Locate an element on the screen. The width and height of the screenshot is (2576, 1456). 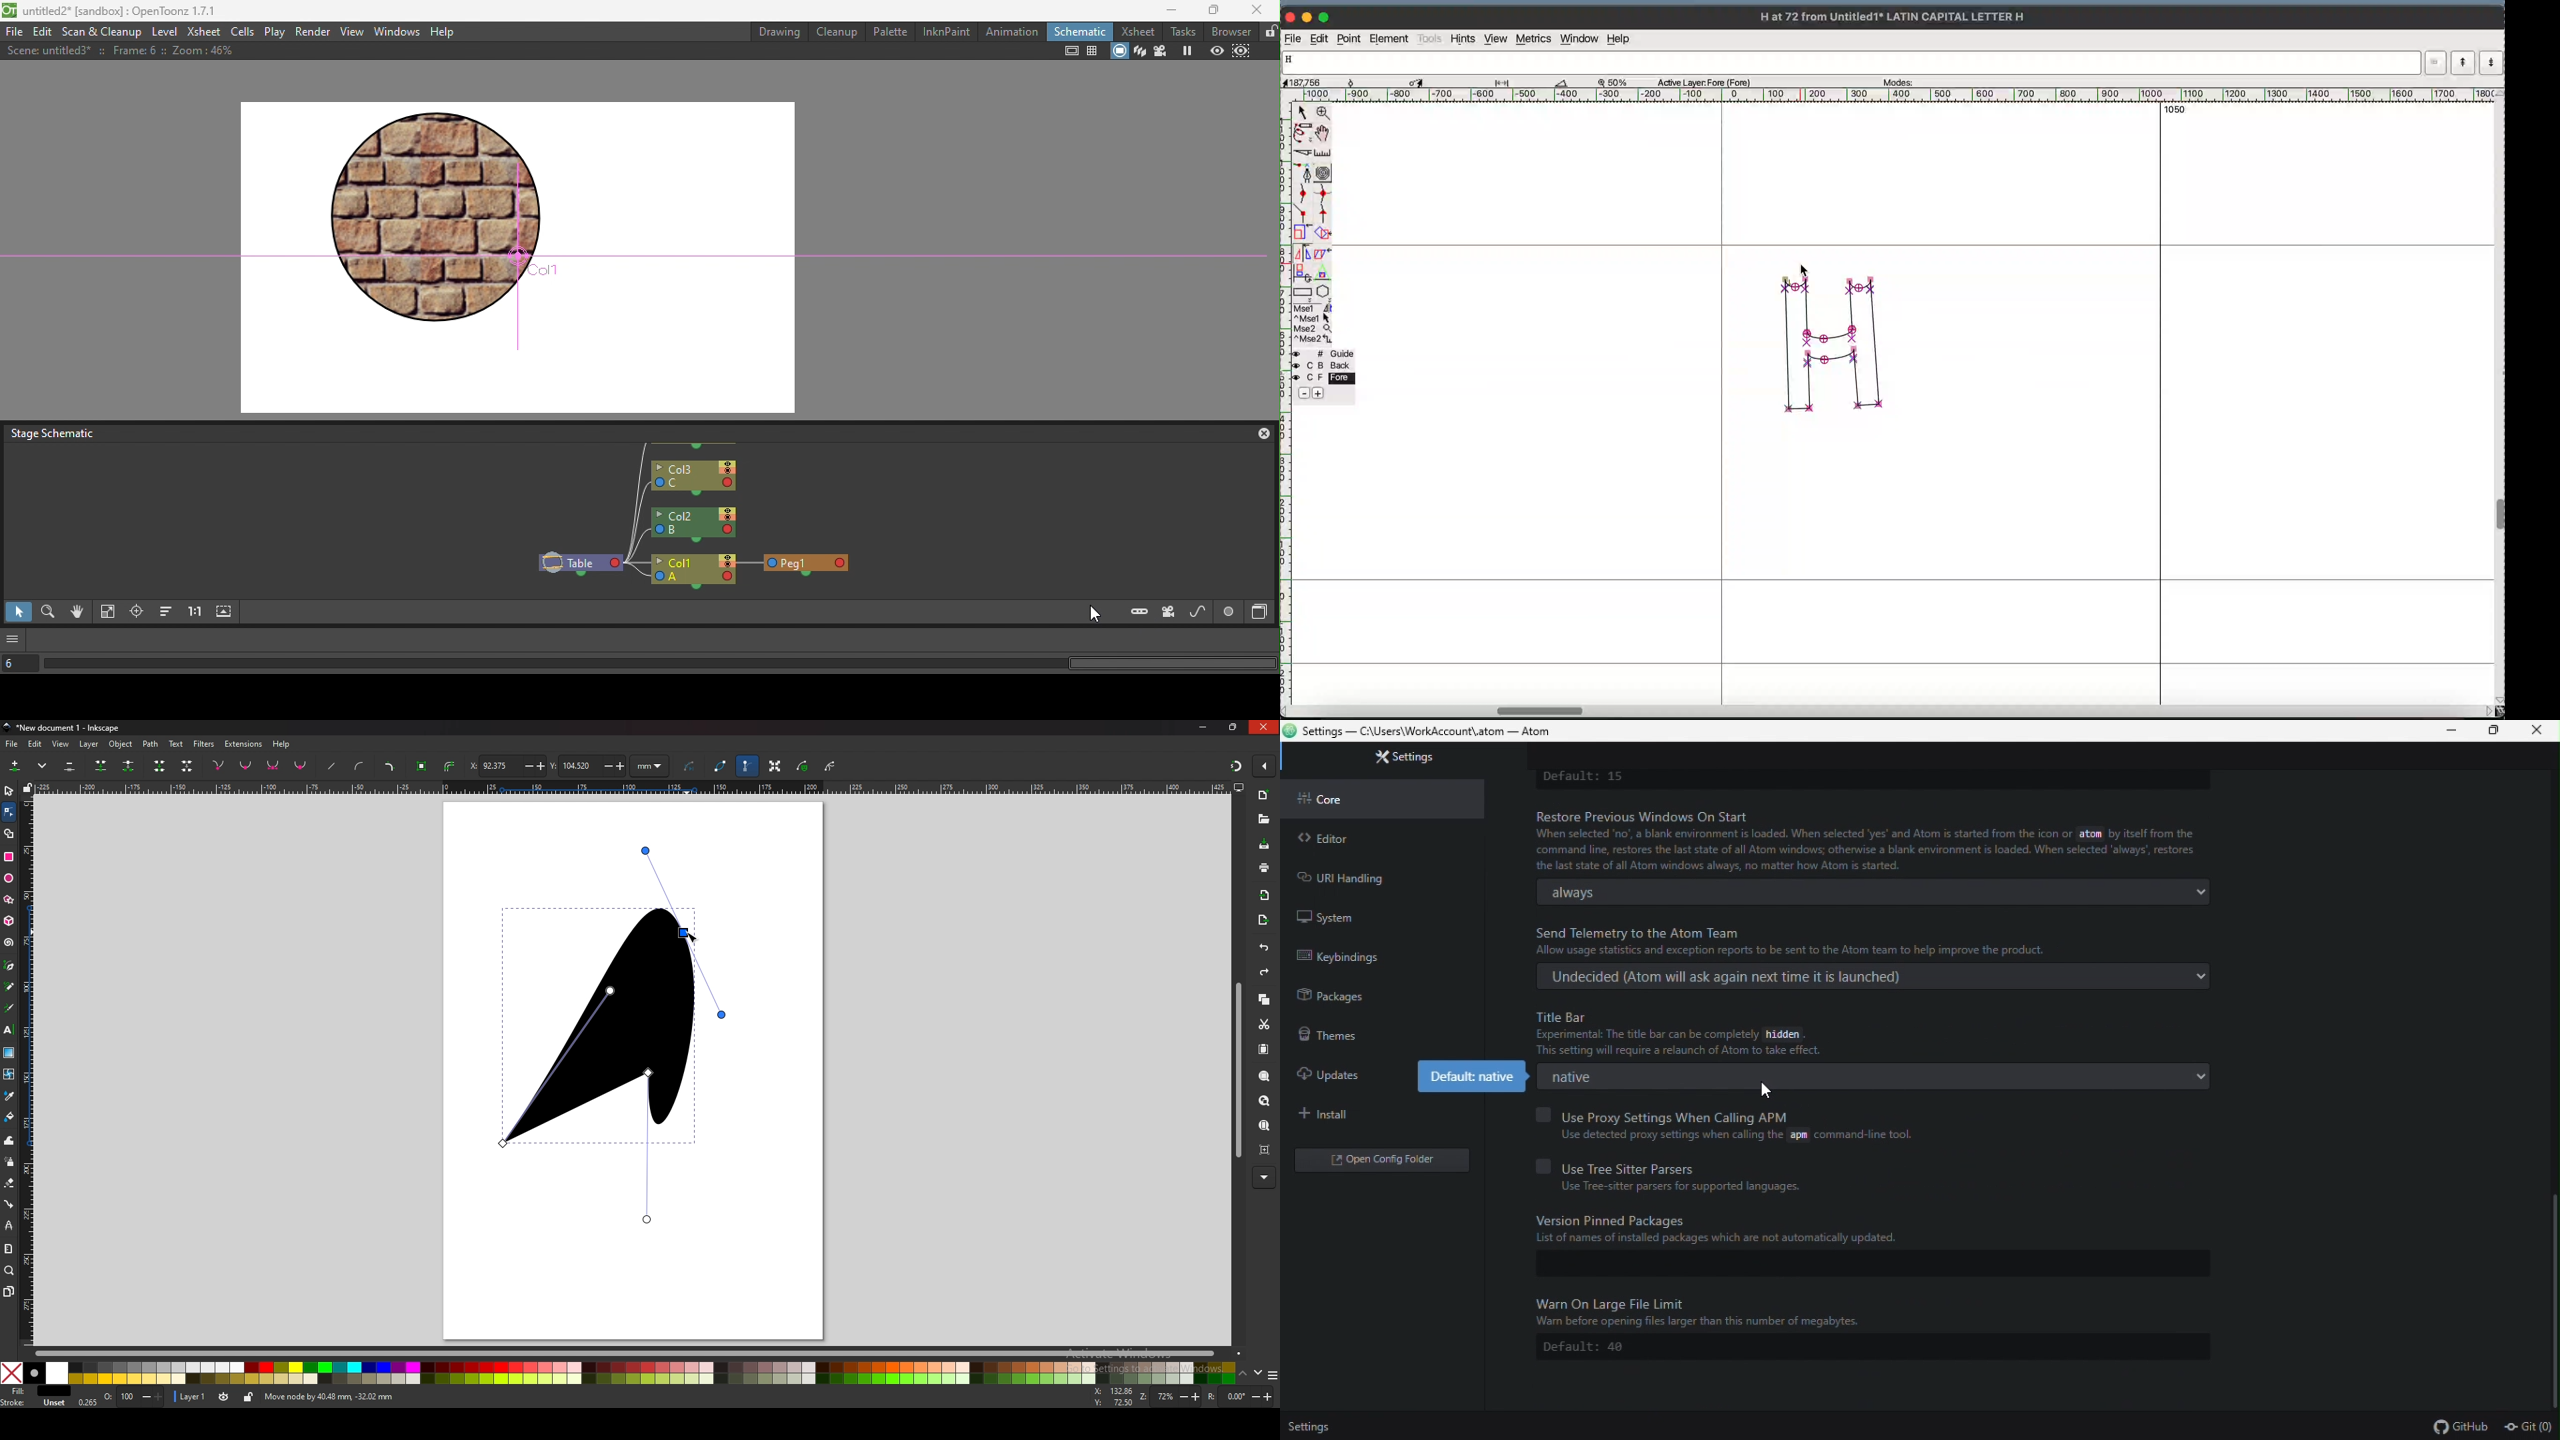
text is located at coordinates (9, 1029).